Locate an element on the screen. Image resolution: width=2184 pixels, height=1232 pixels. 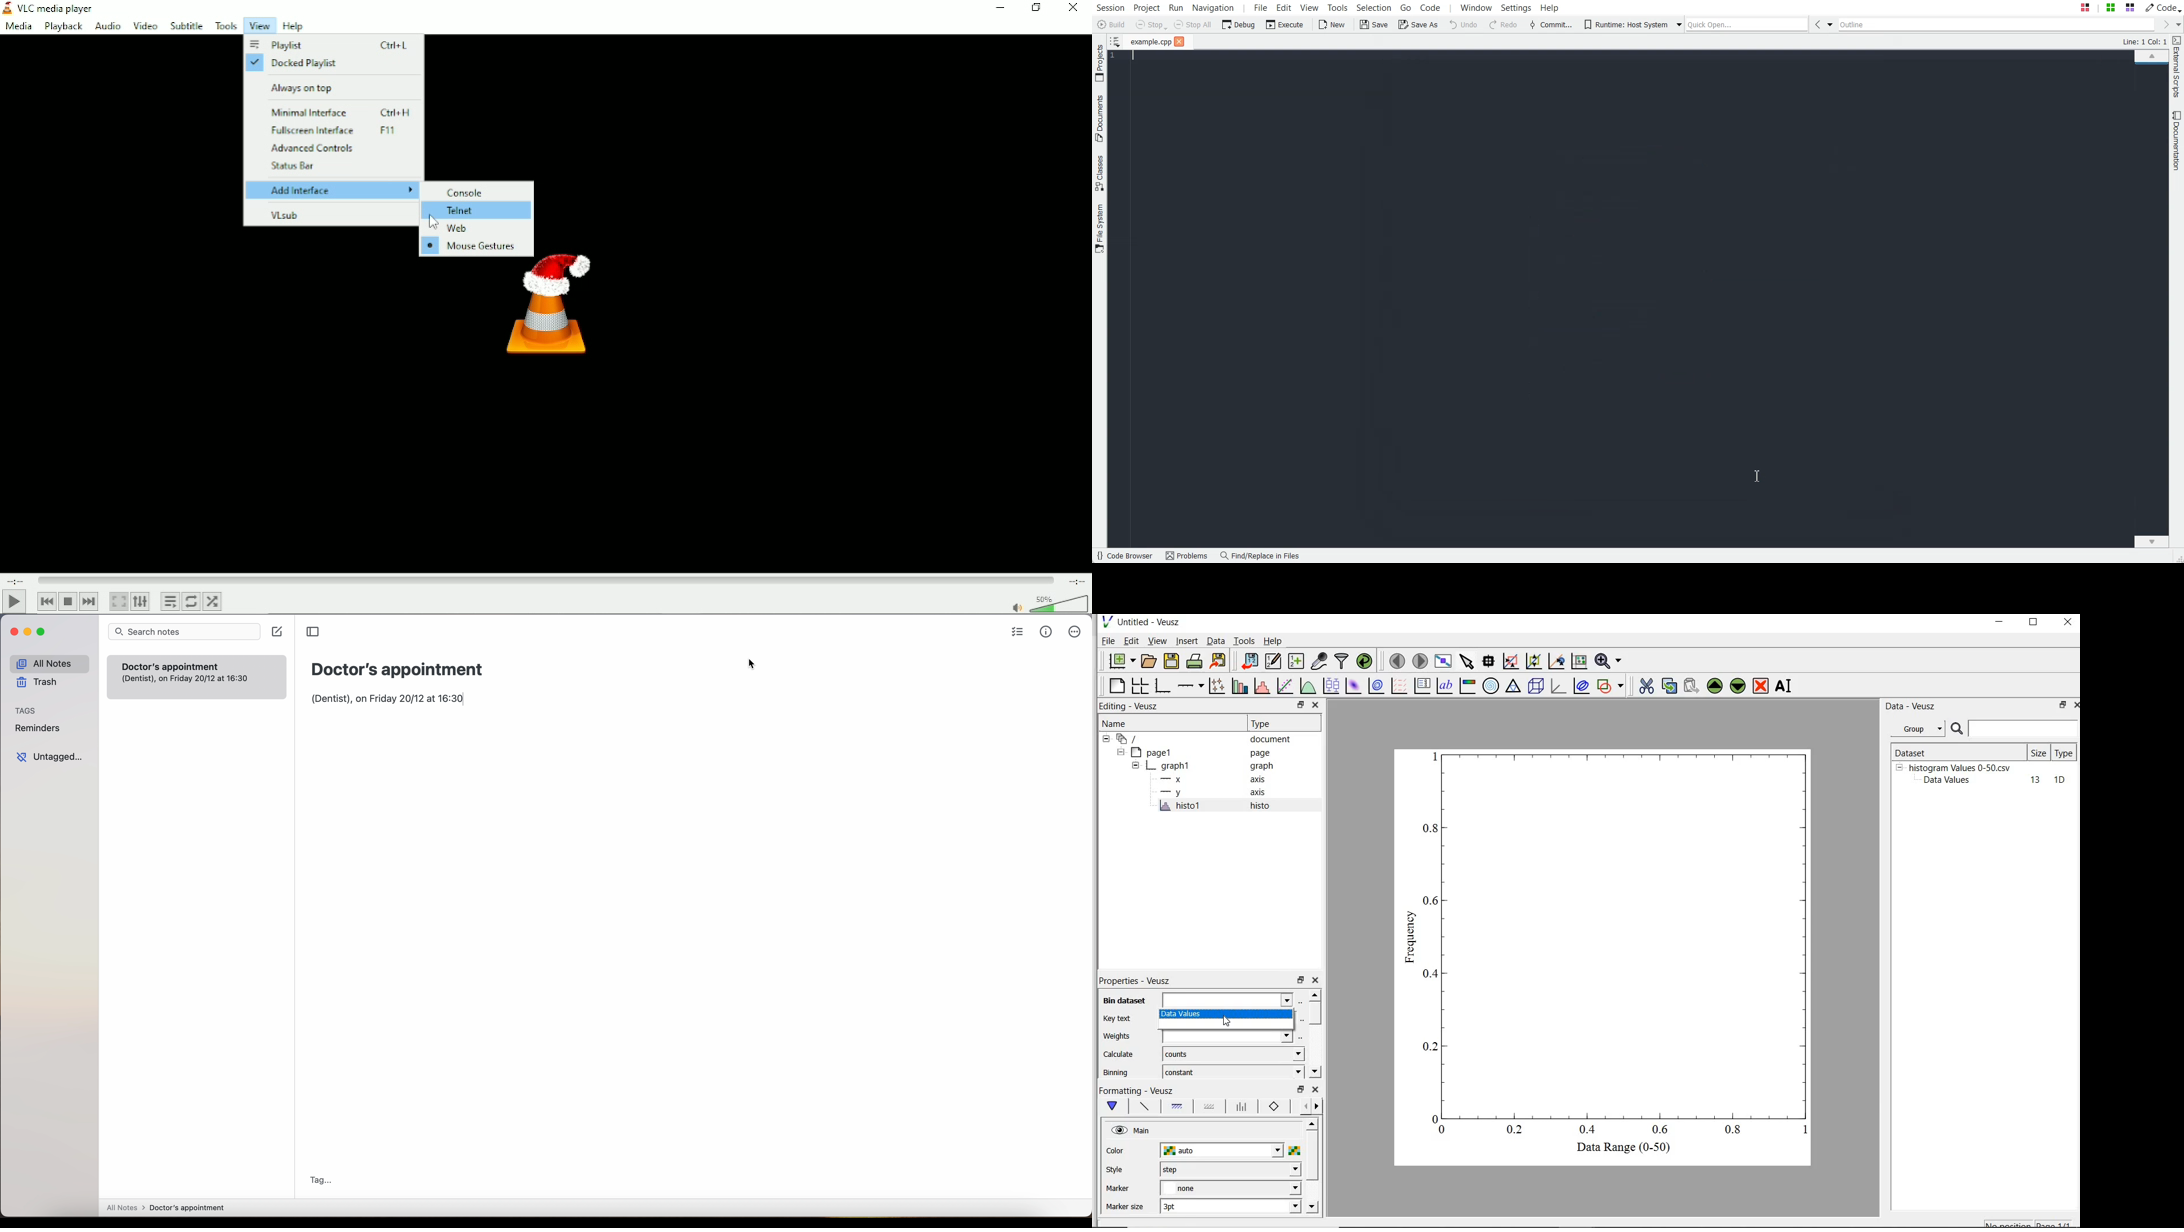
restore down is located at coordinates (2059, 706).